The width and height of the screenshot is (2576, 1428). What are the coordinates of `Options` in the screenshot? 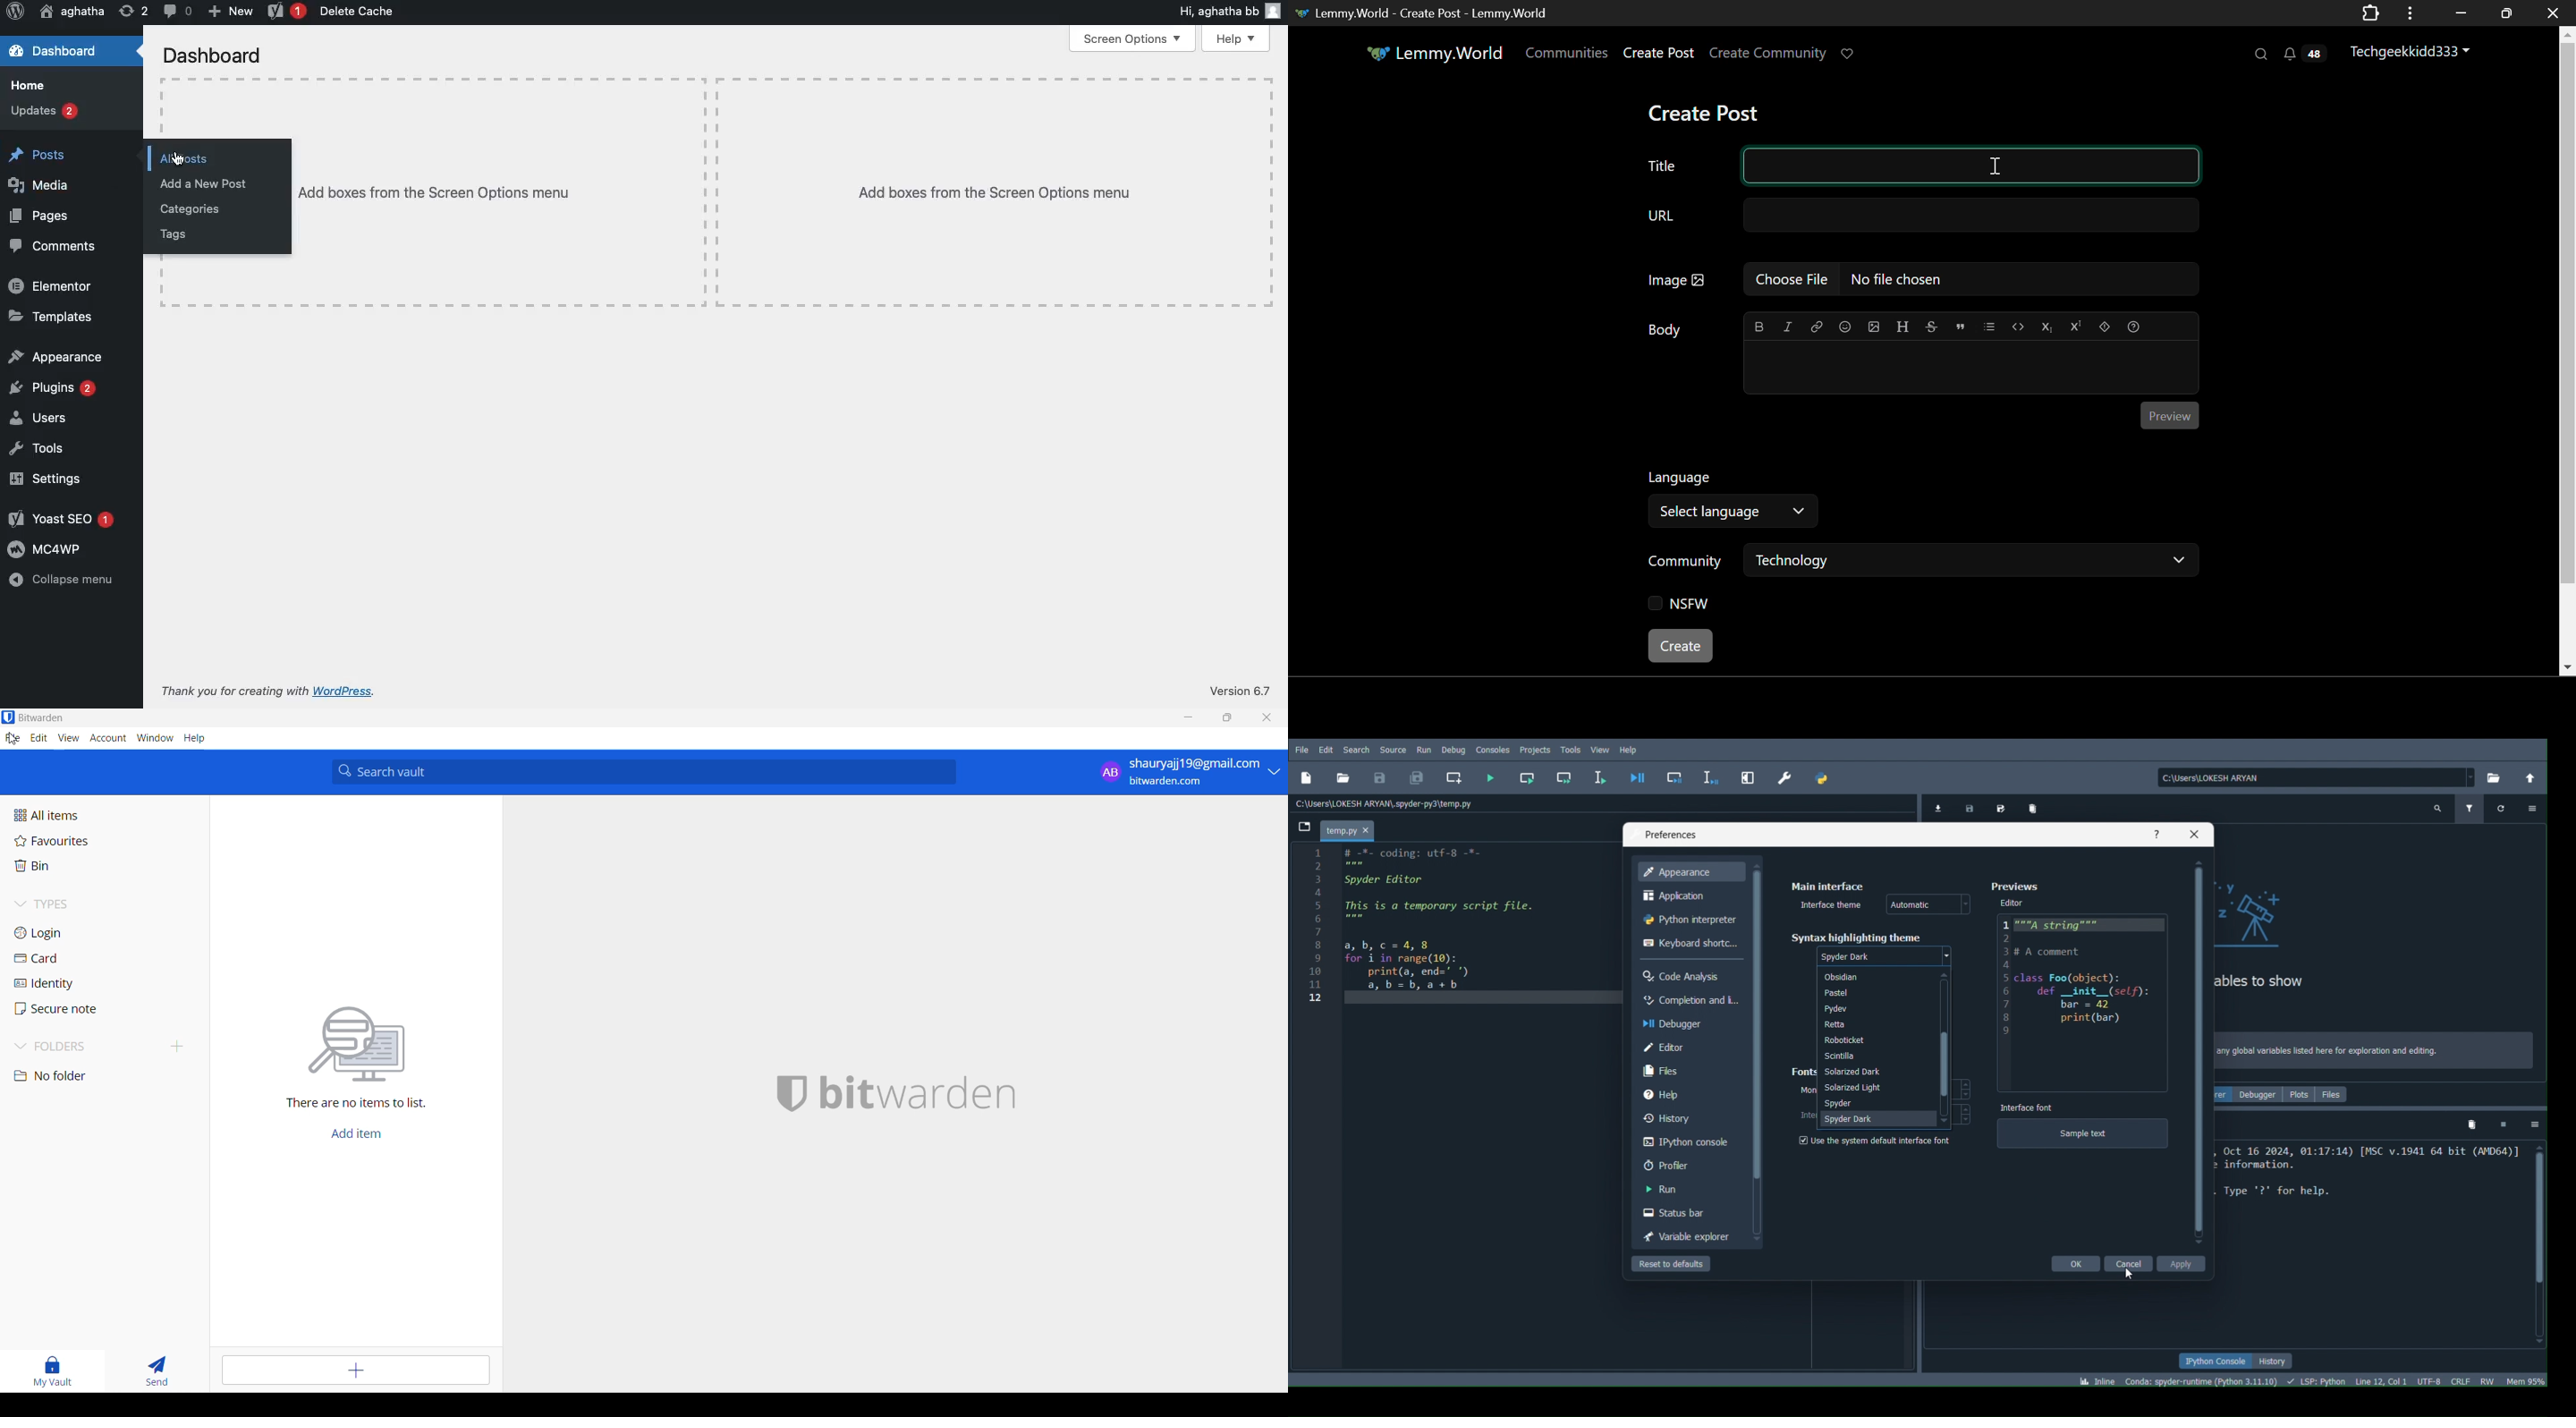 It's located at (2532, 807).